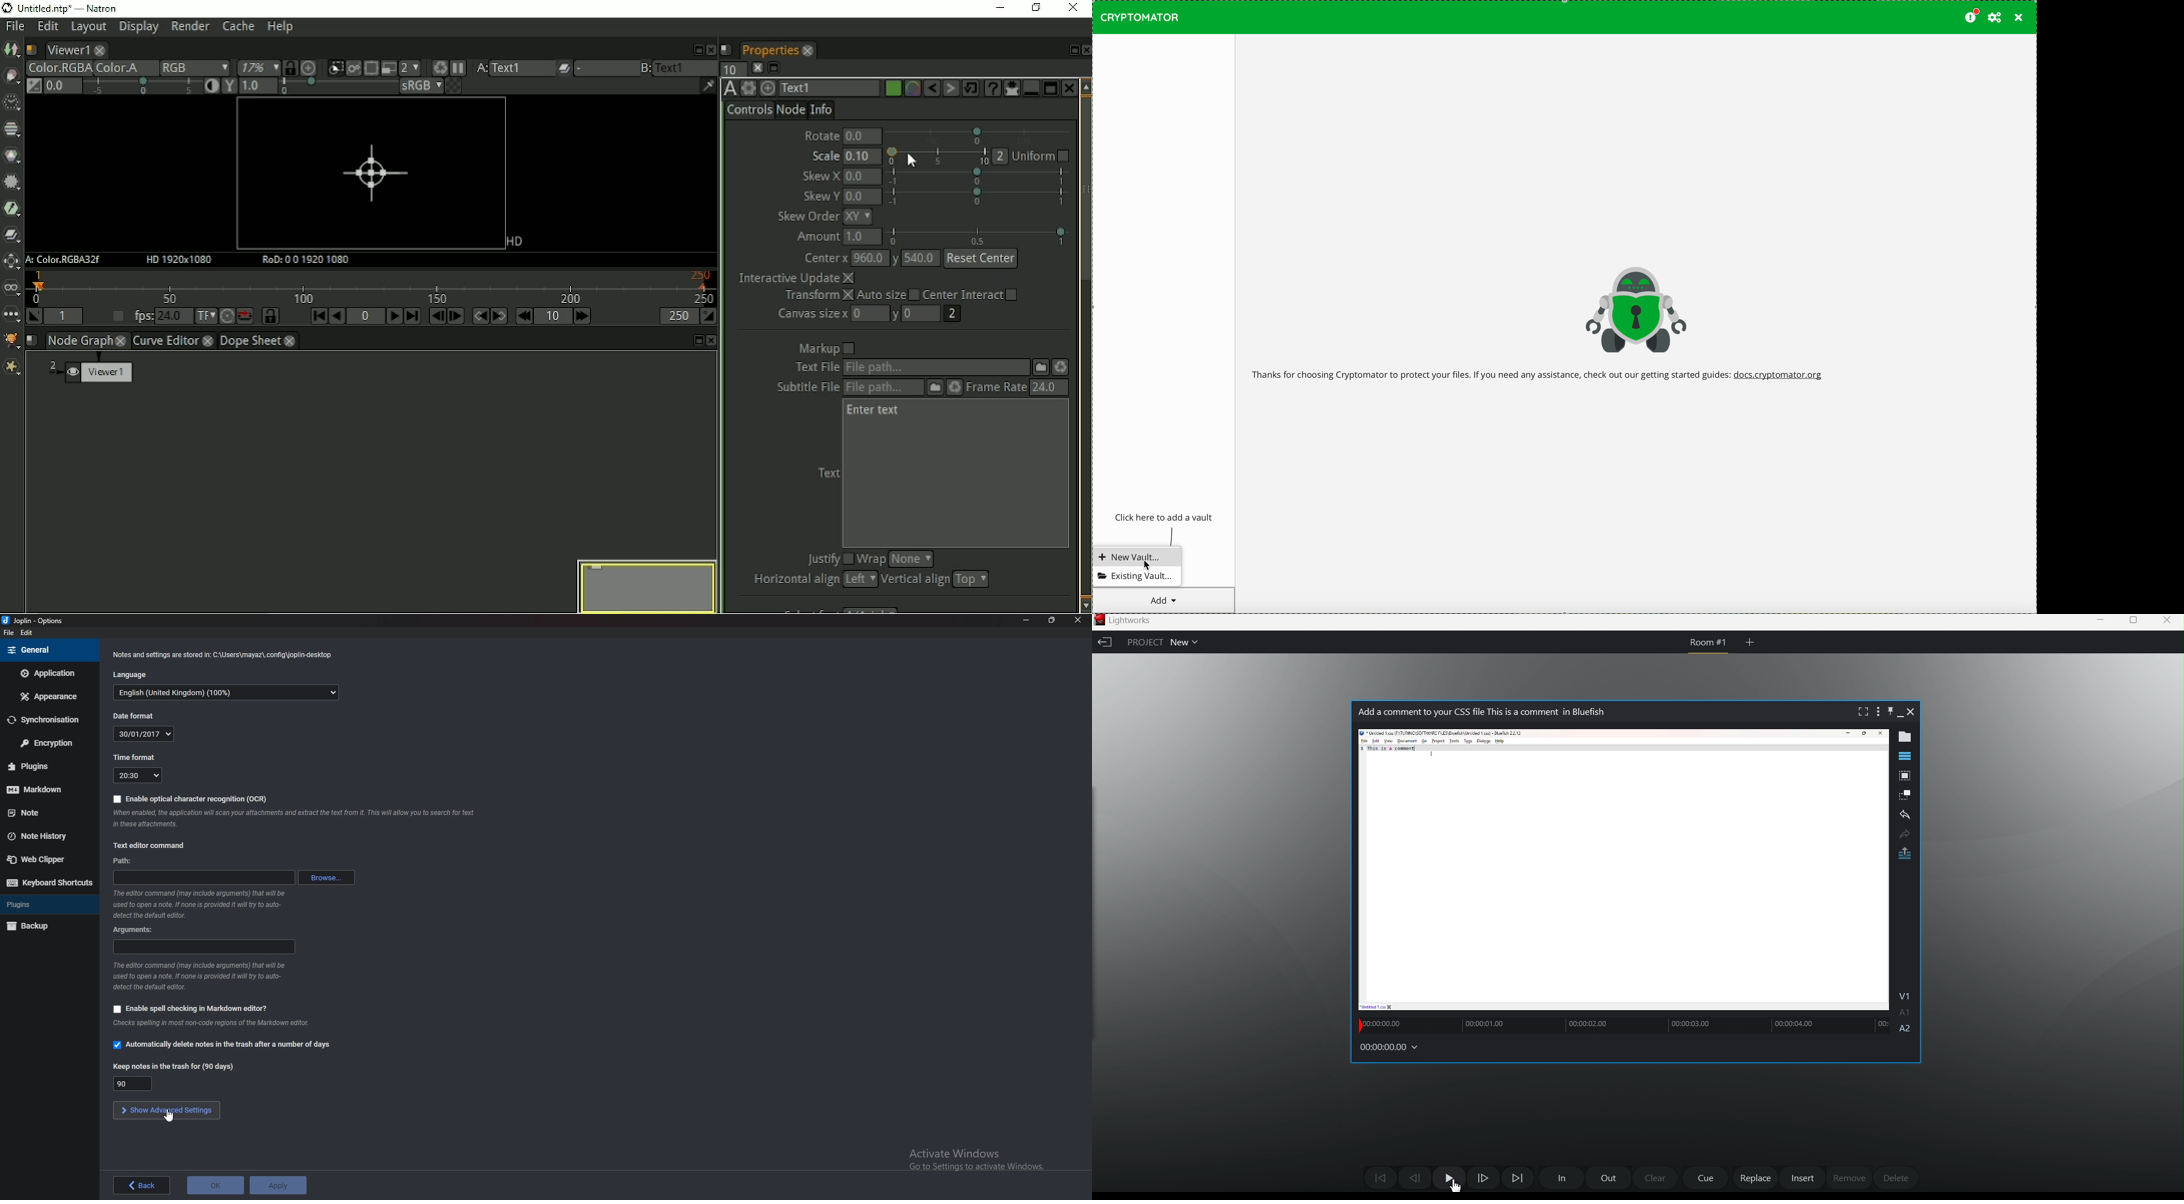 This screenshot has height=1204, width=2184. I want to click on undo, so click(1905, 816).